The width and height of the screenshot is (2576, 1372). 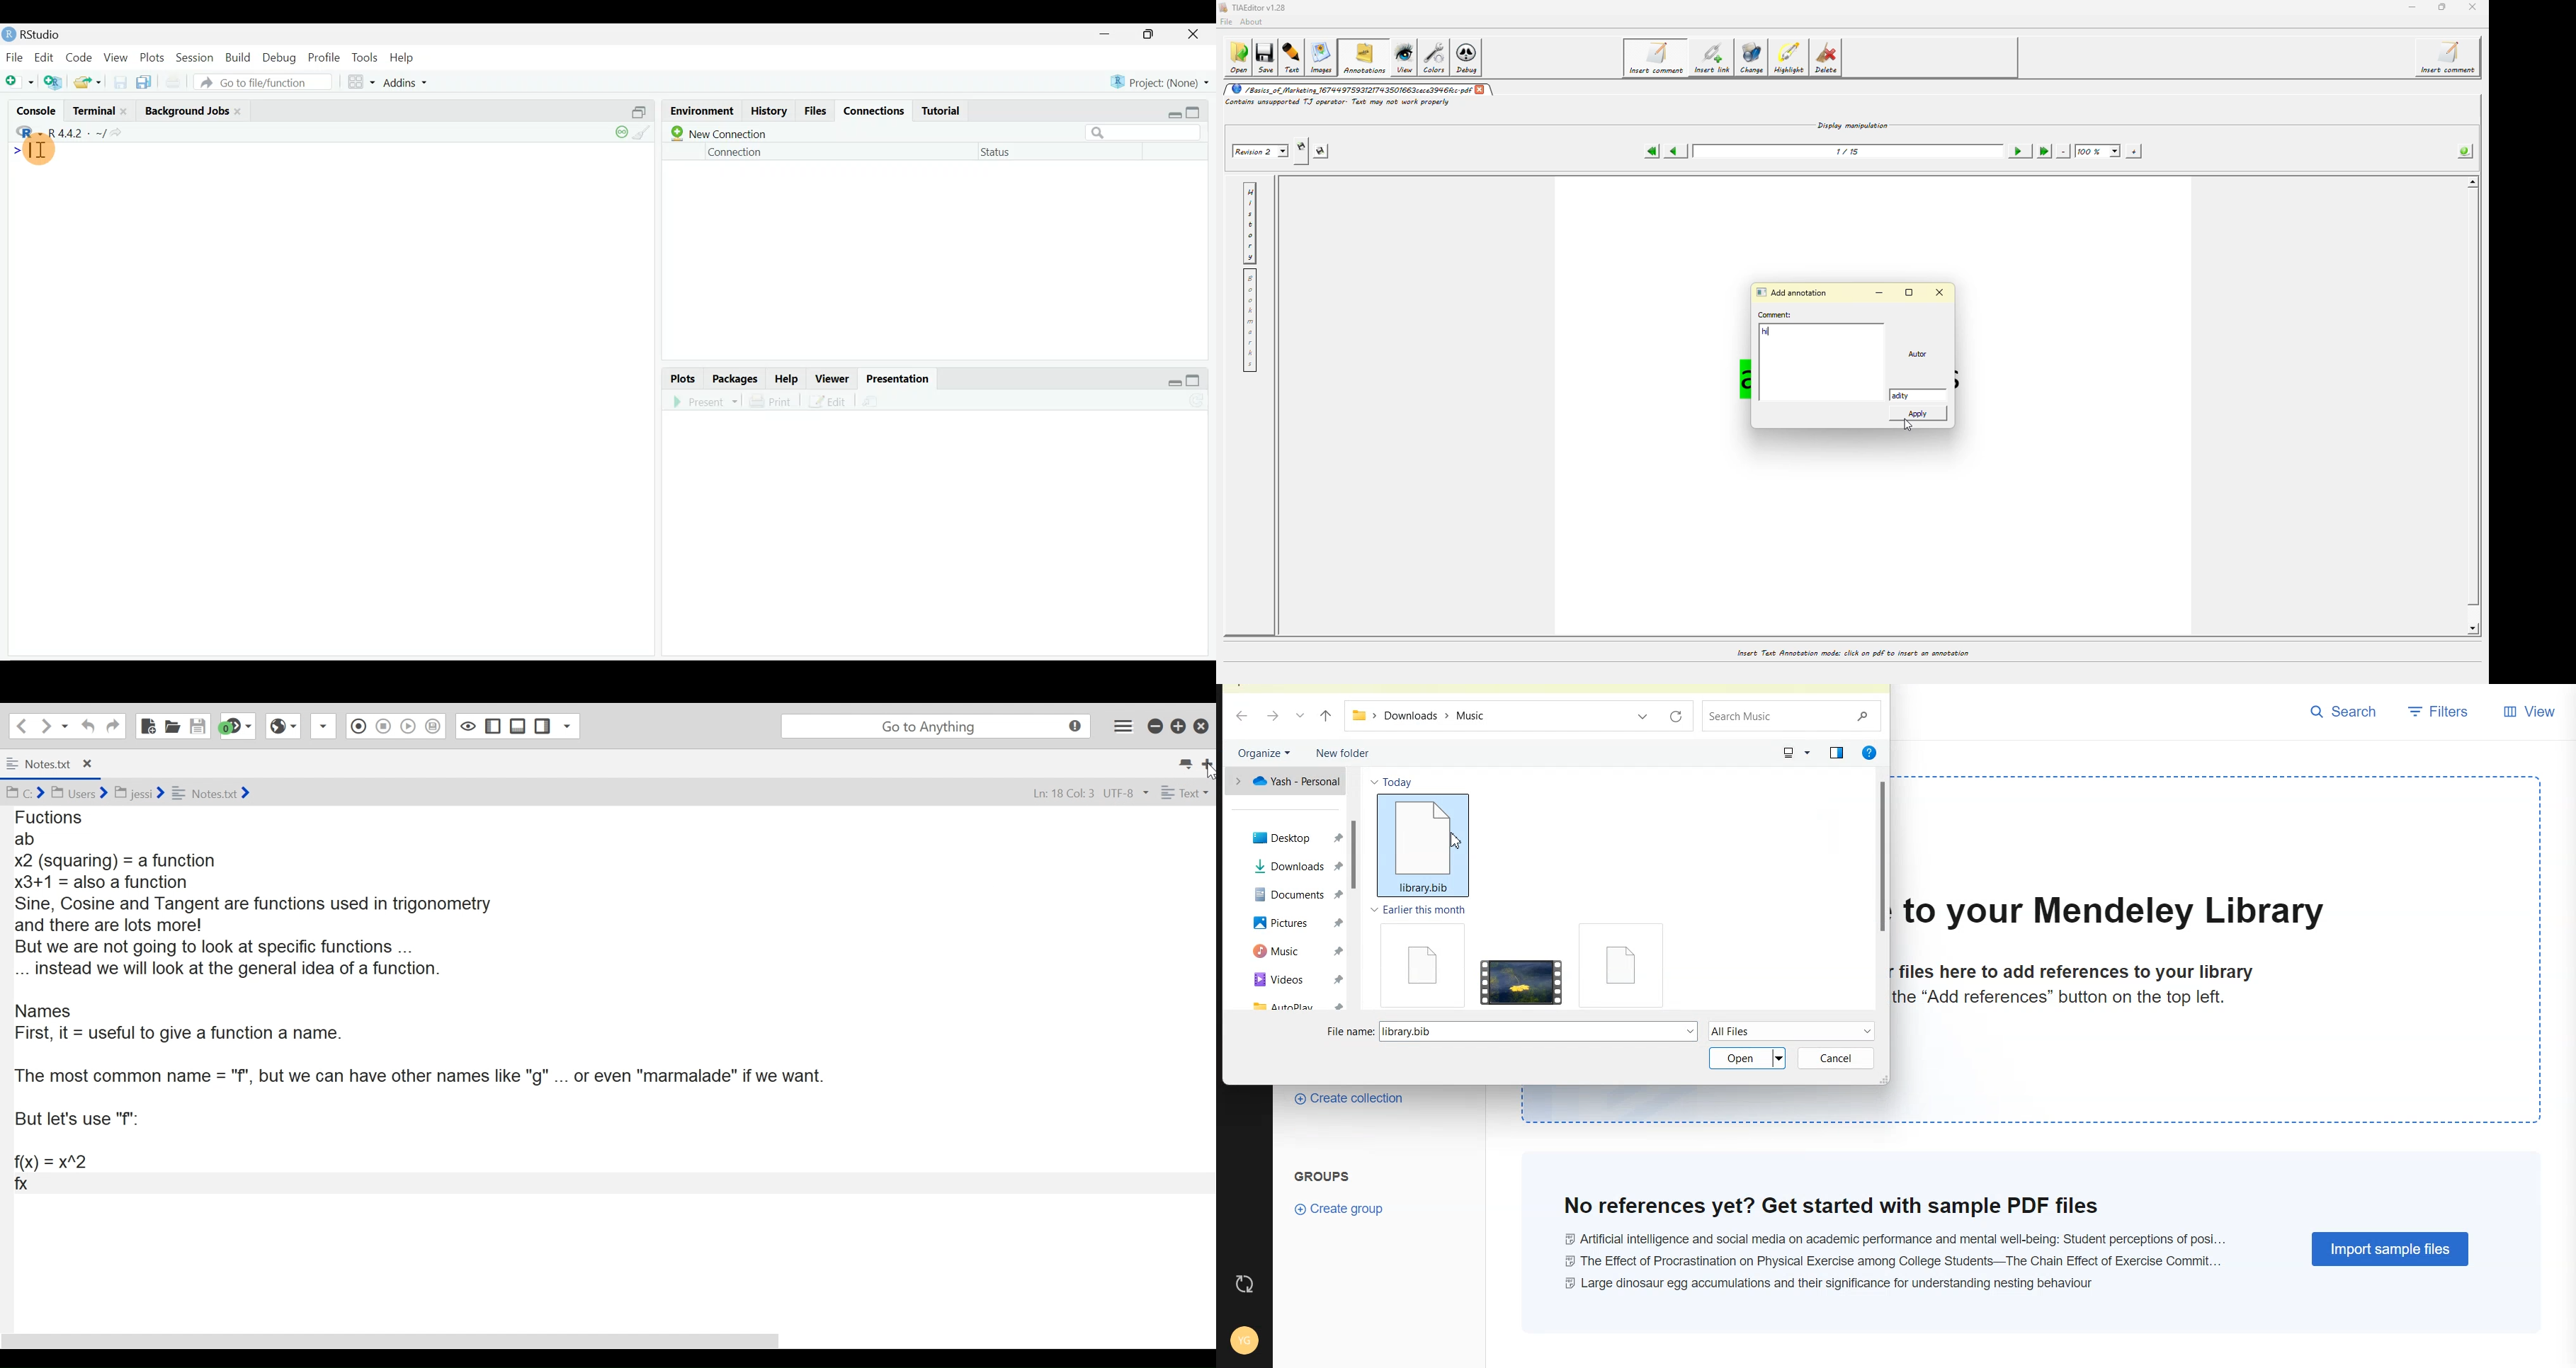 I want to click on minimize, so click(x=1110, y=33).